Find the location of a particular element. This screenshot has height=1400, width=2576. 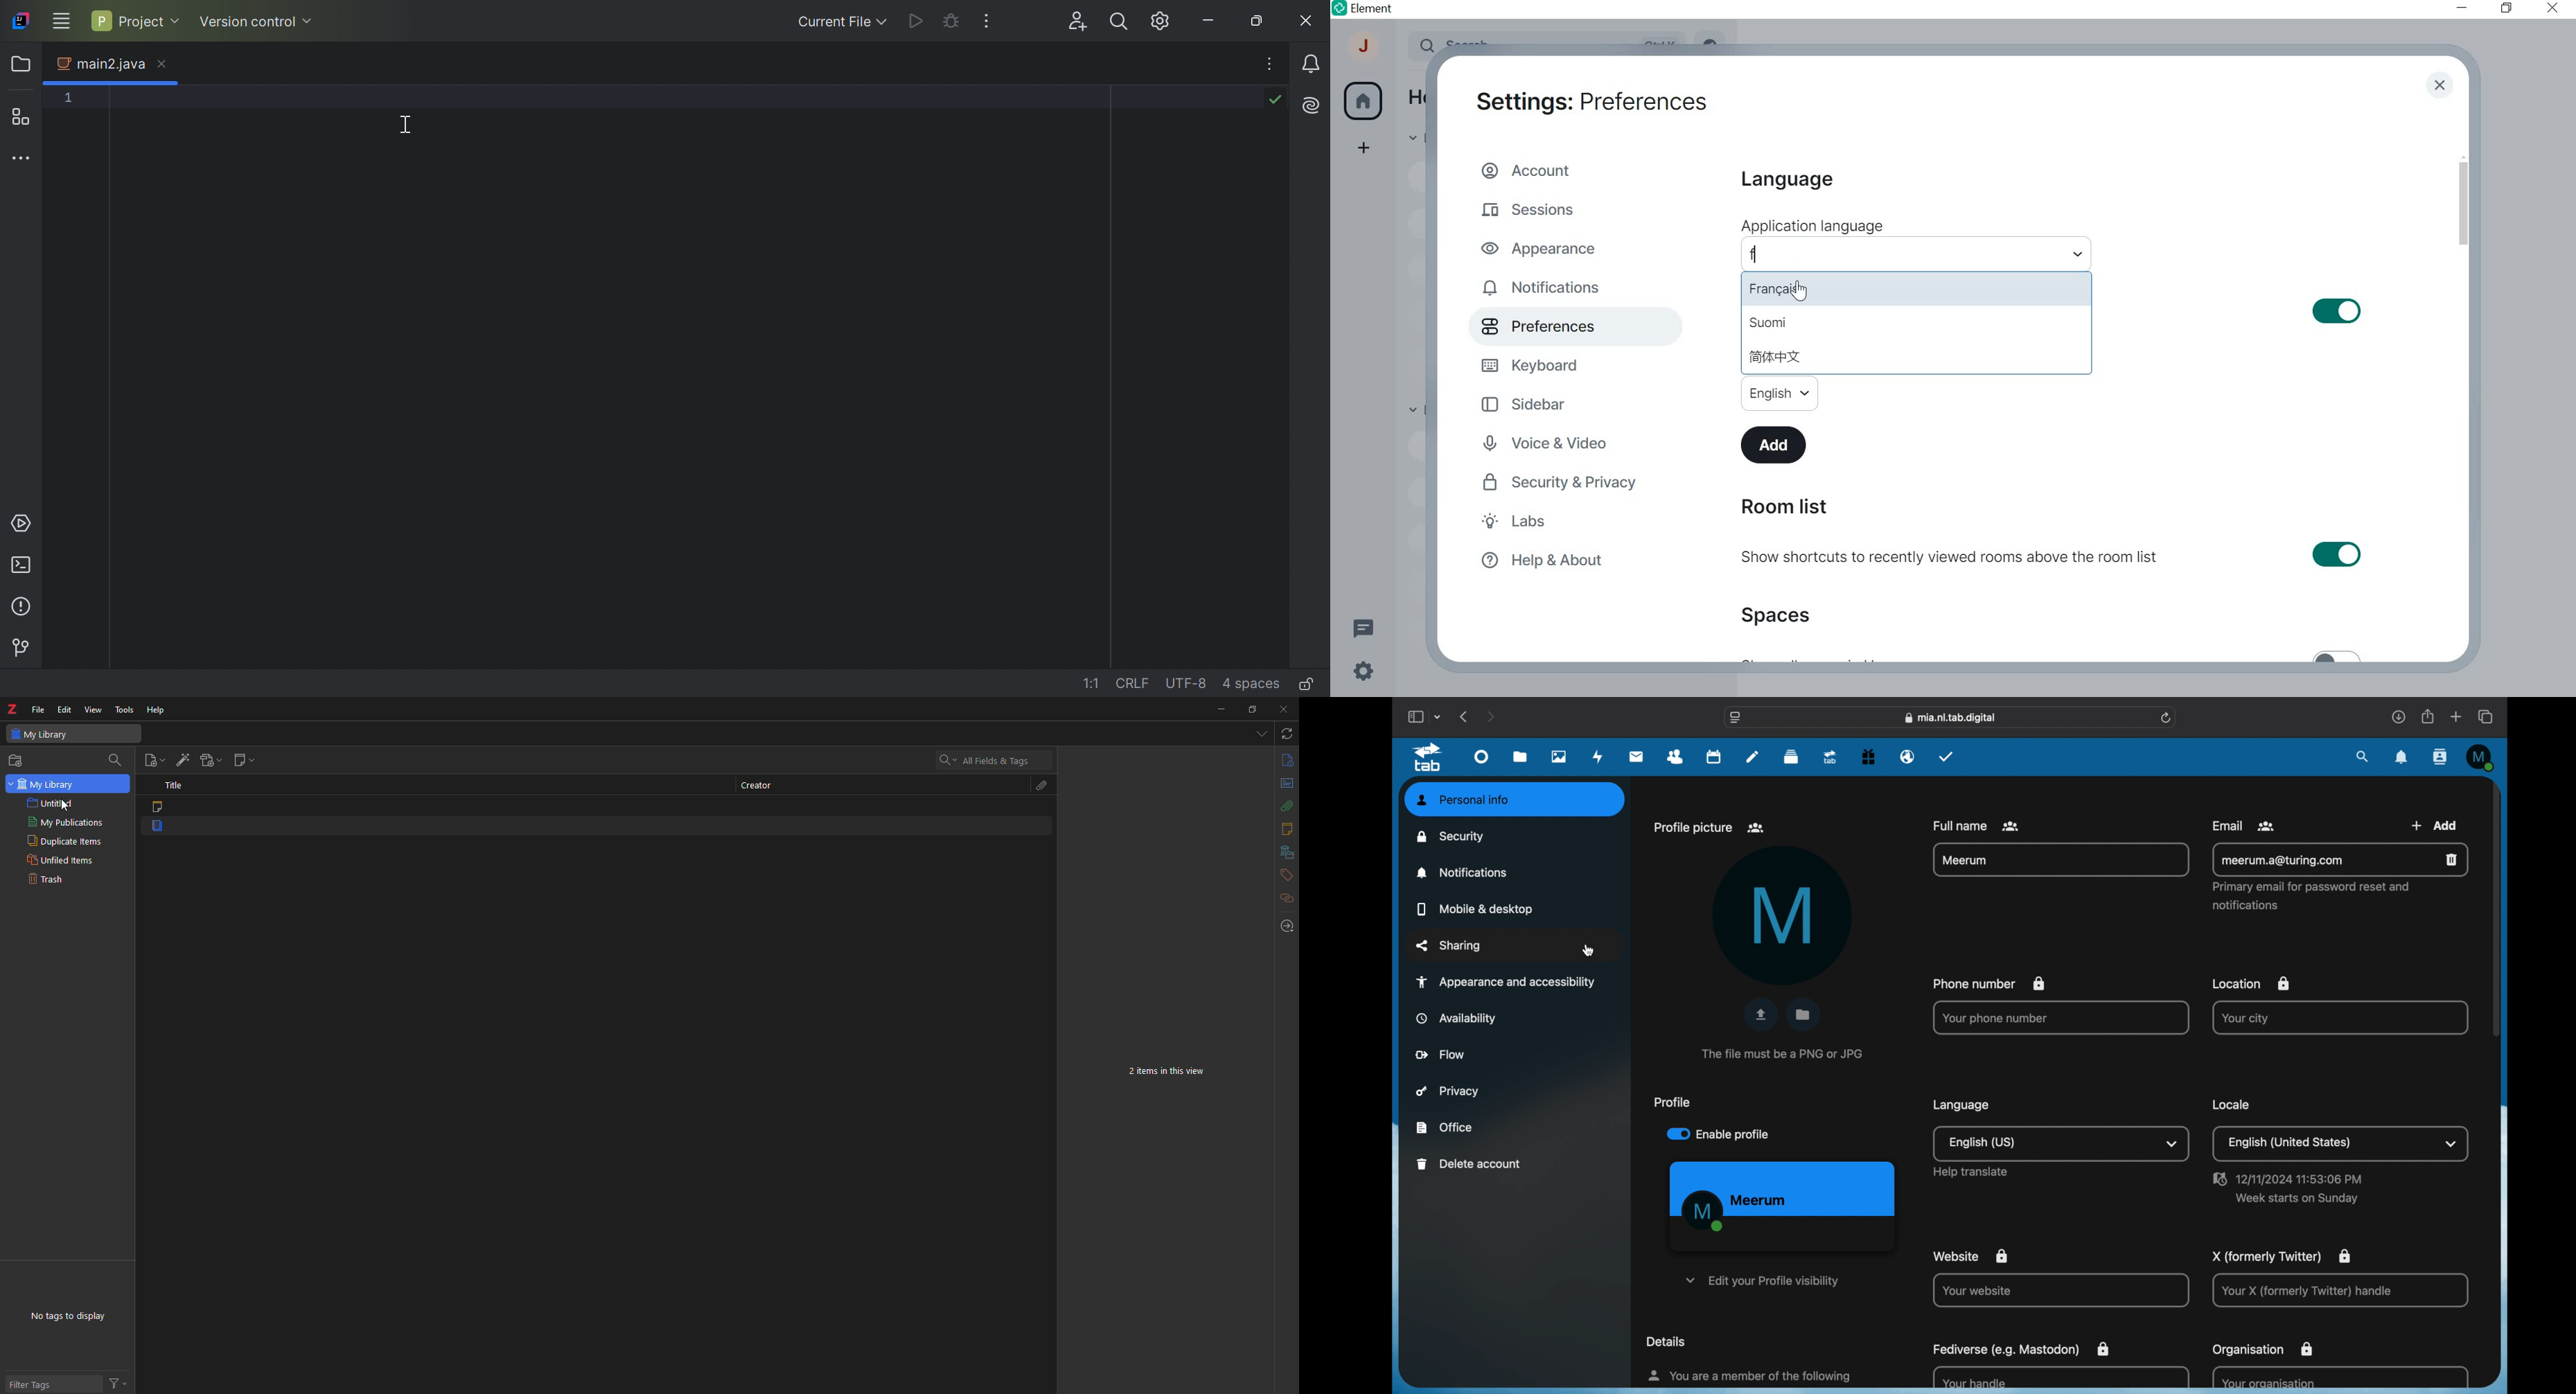

show tab overview is located at coordinates (2487, 716).